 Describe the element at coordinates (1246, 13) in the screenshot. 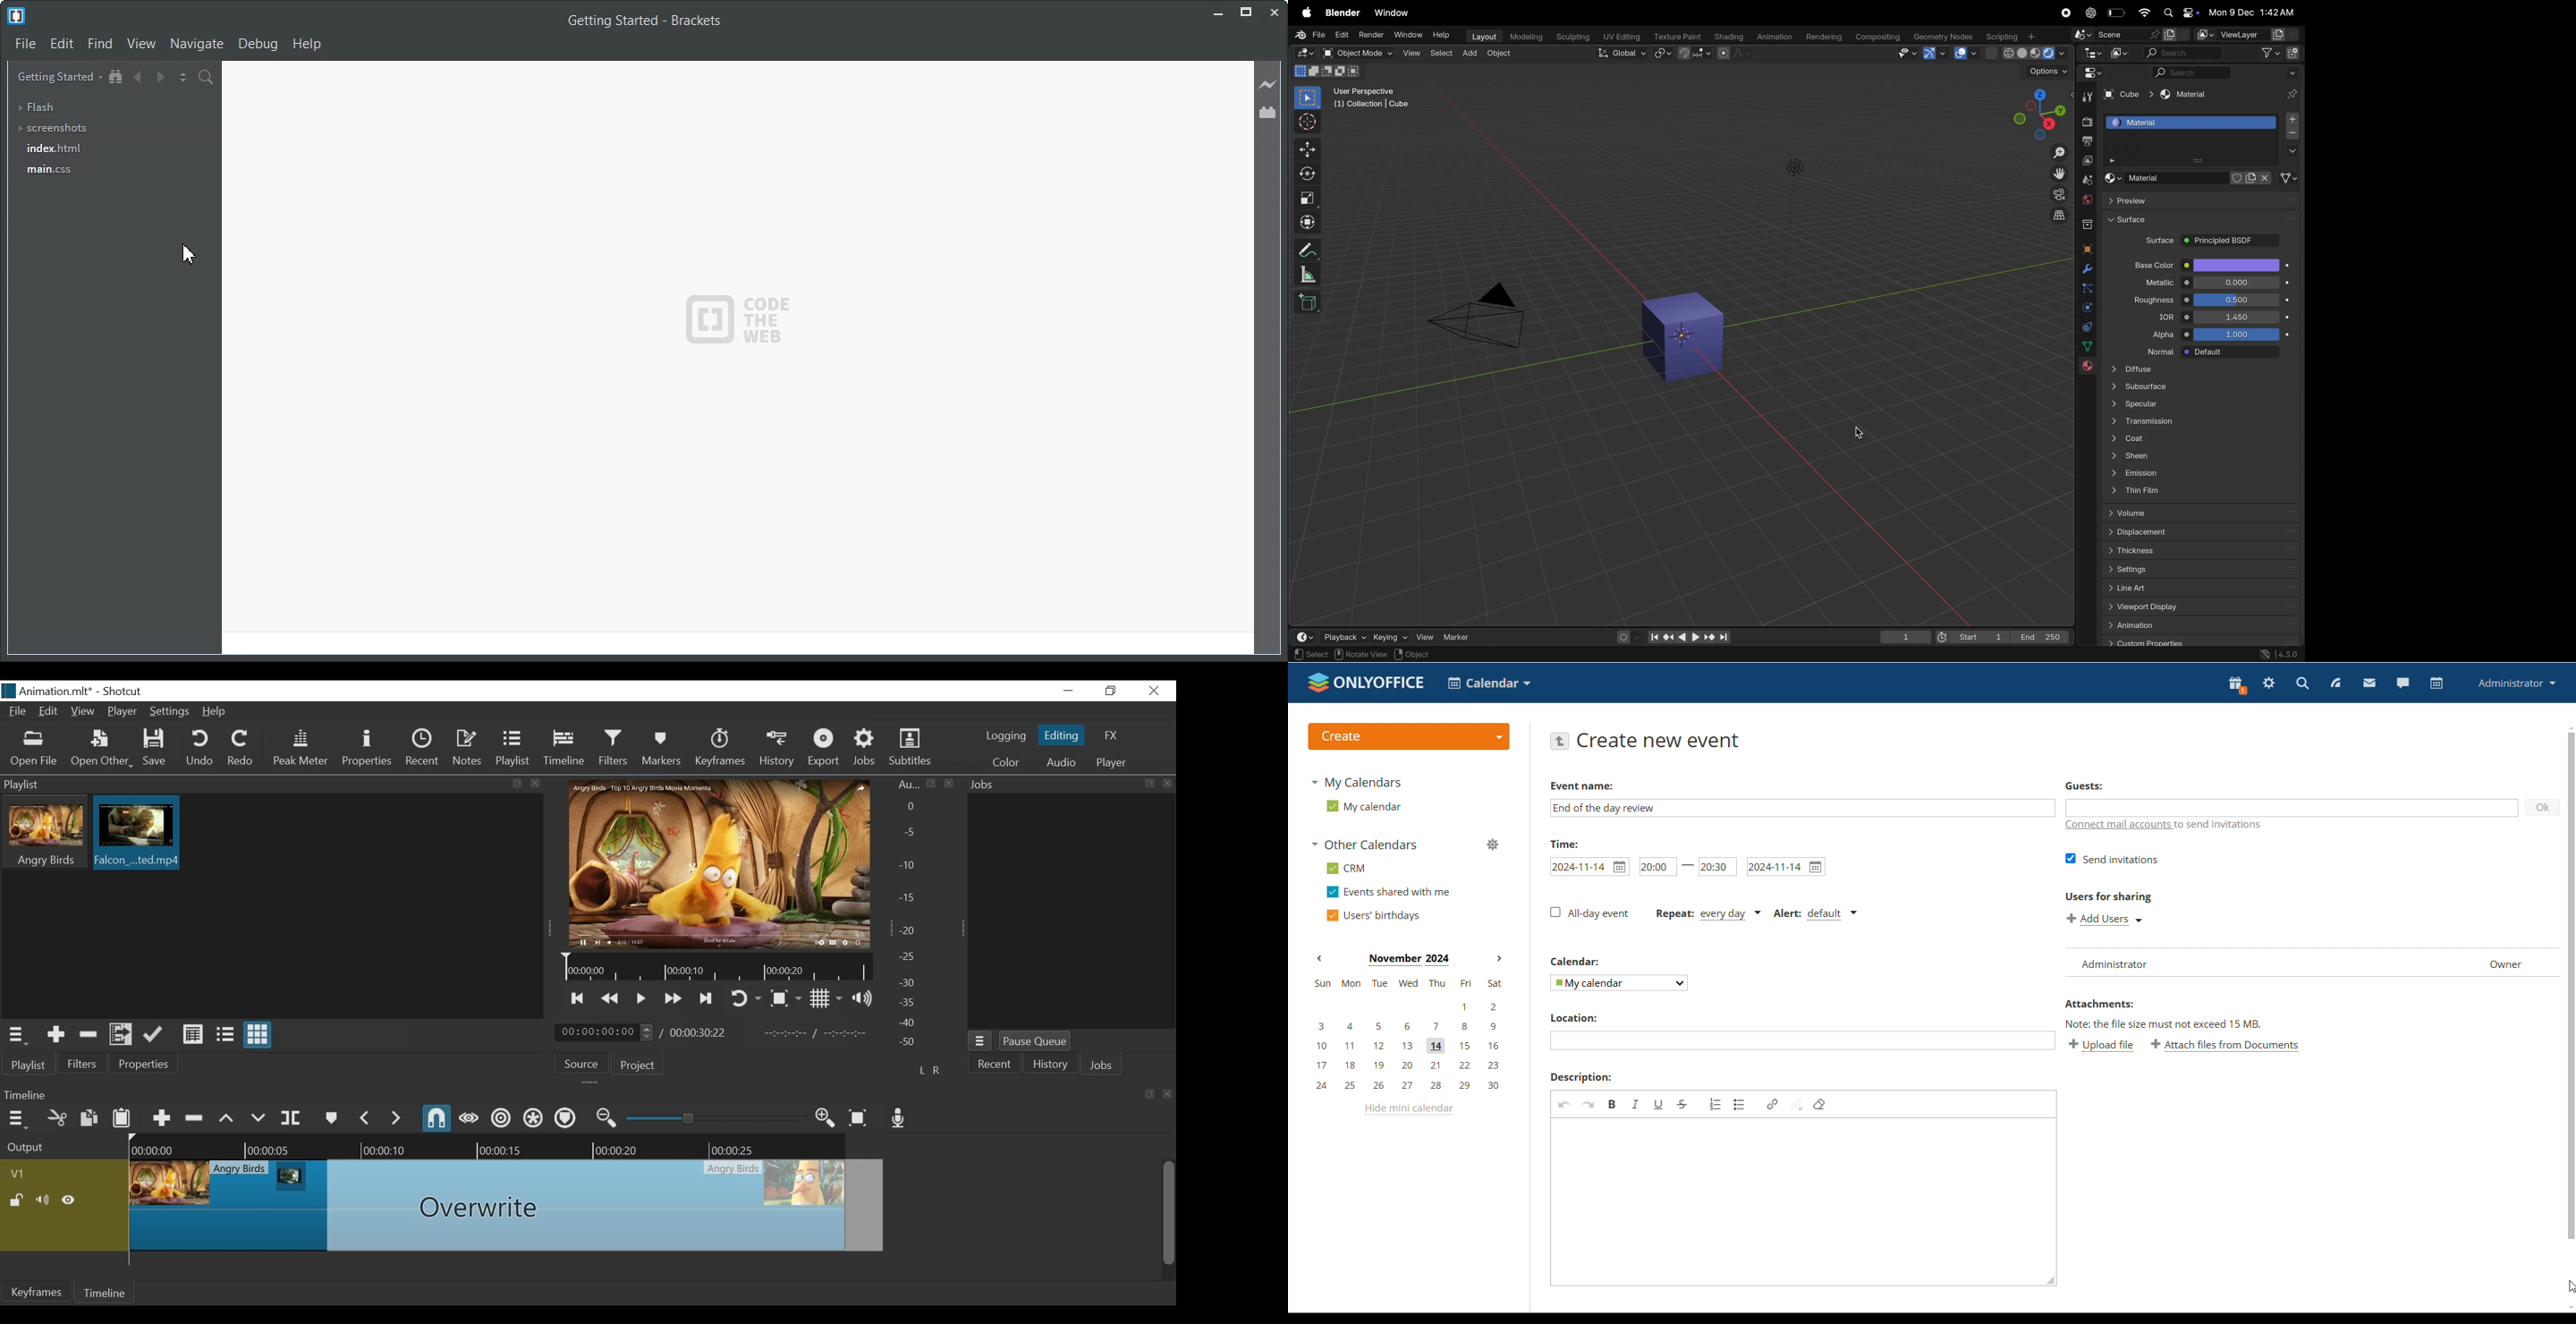

I see `Maximize` at that location.